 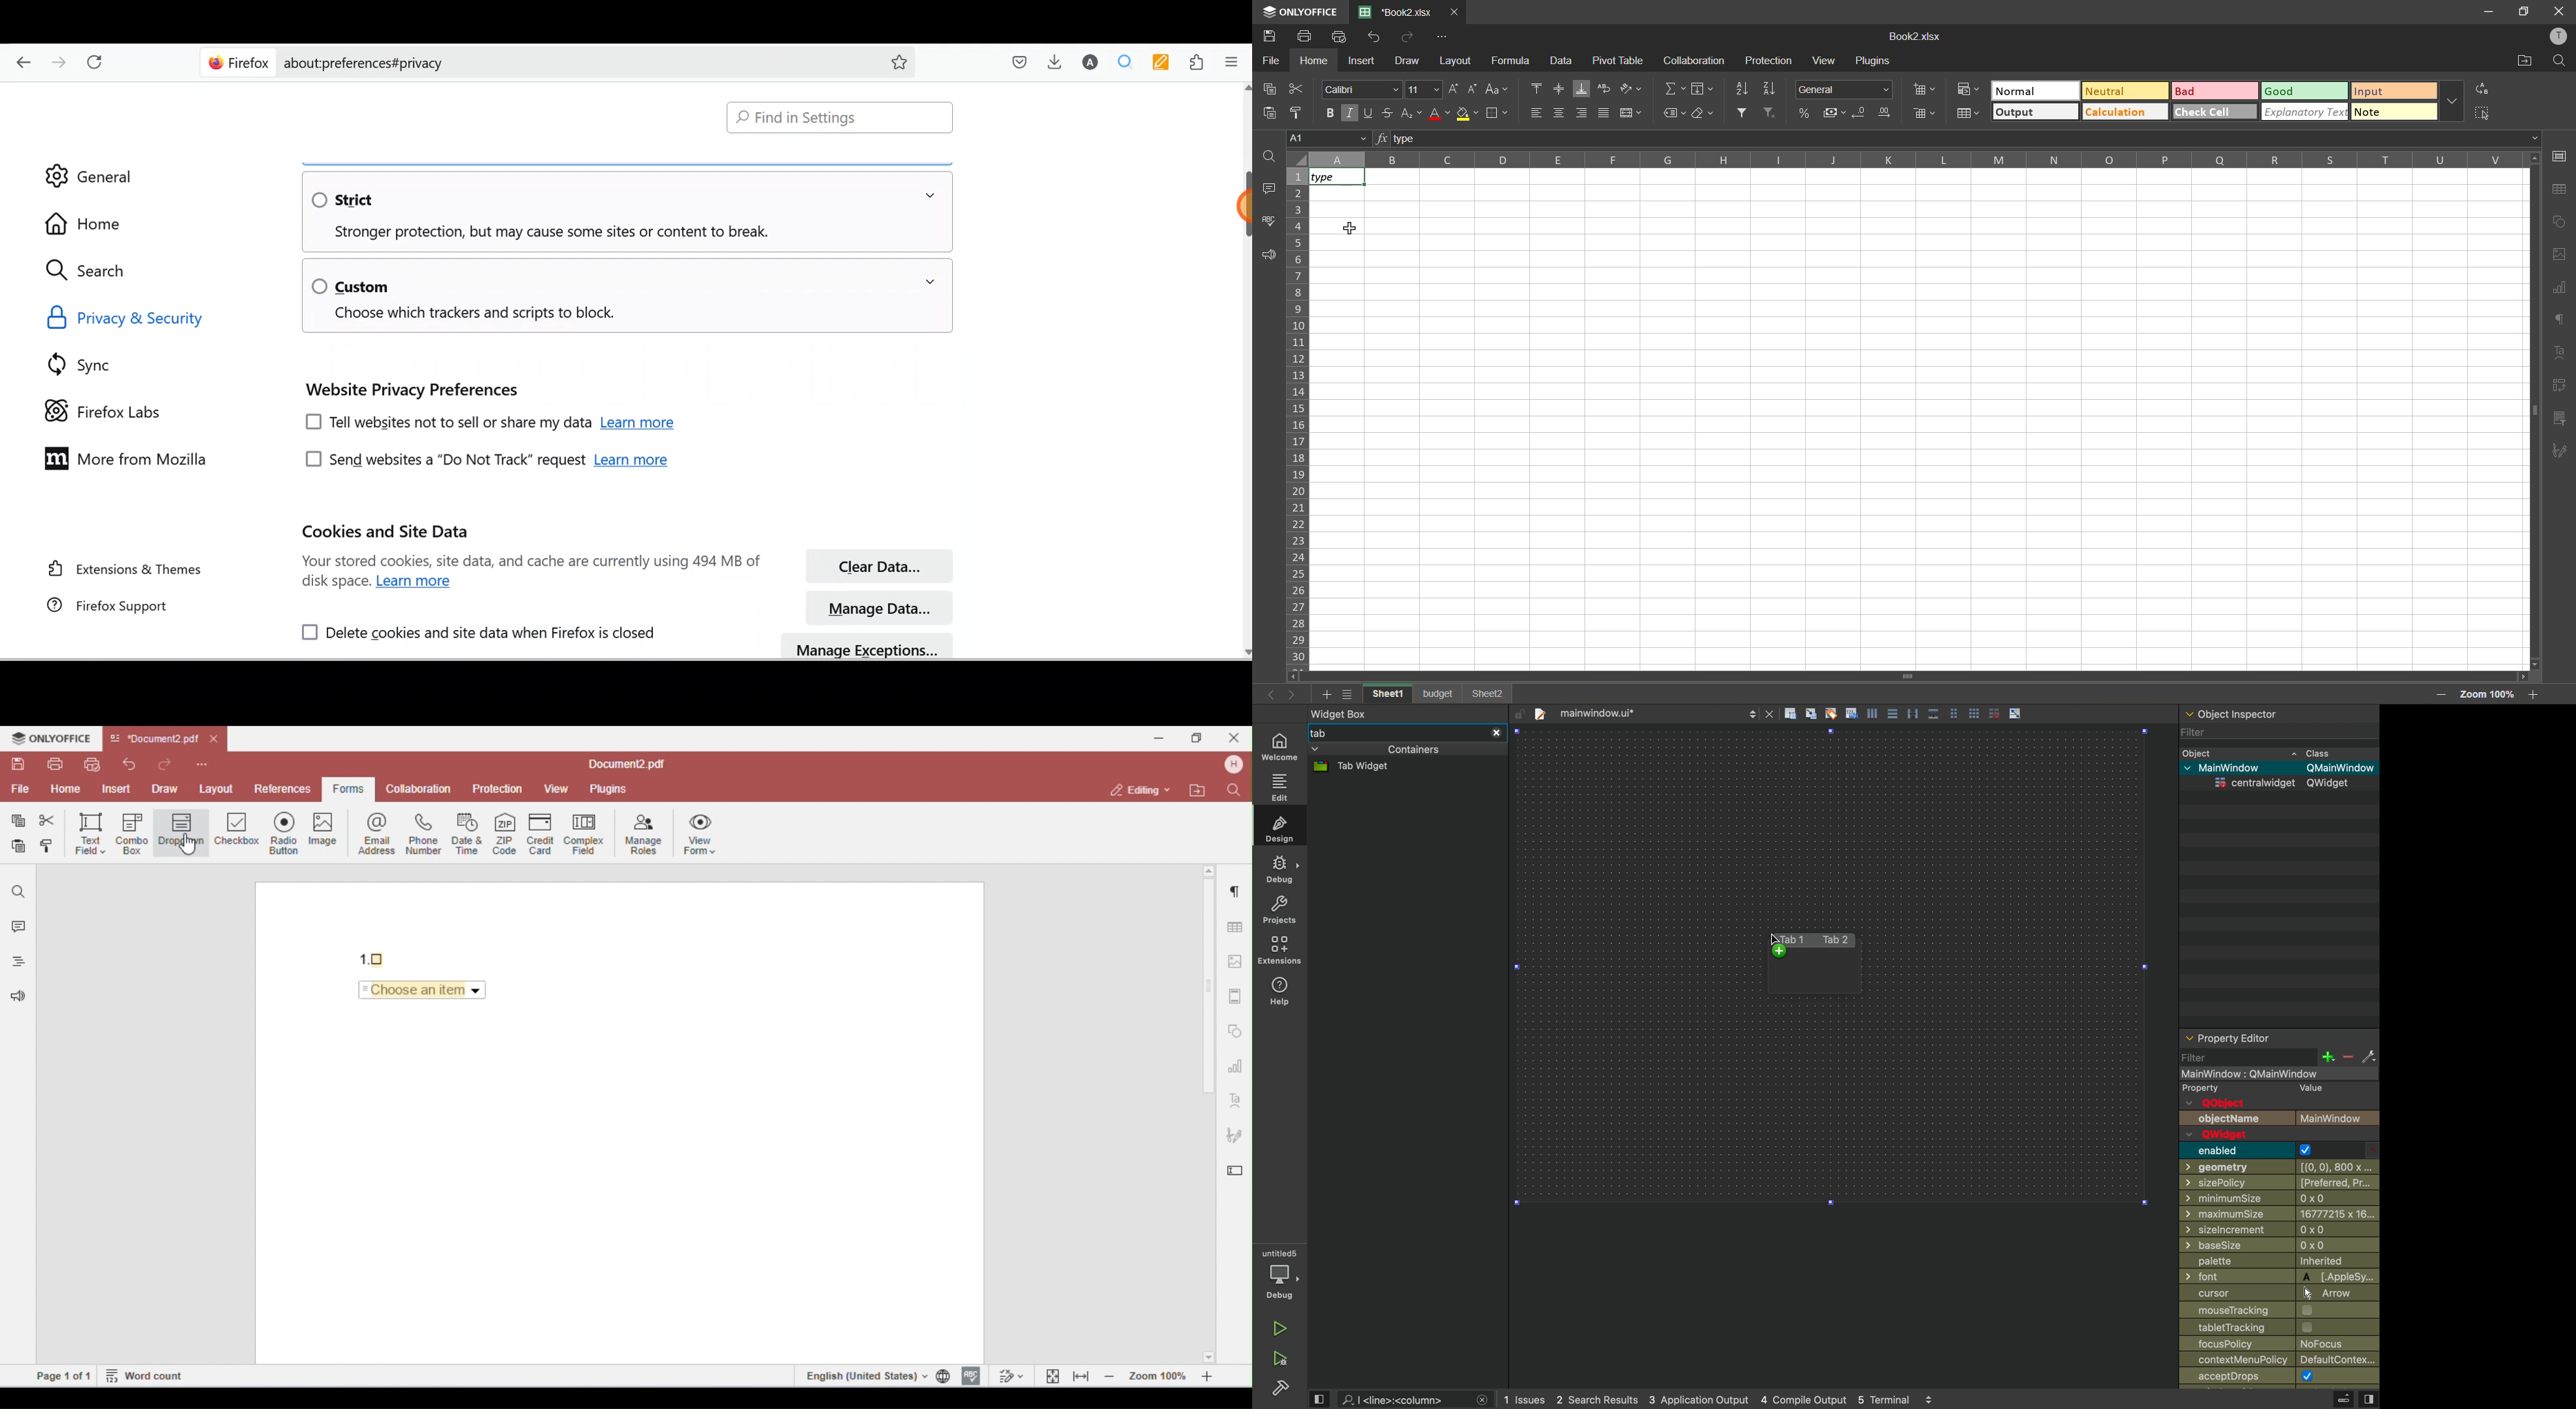 What do you see at coordinates (2276, 713) in the screenshot?
I see `object inspector` at bounding box center [2276, 713].